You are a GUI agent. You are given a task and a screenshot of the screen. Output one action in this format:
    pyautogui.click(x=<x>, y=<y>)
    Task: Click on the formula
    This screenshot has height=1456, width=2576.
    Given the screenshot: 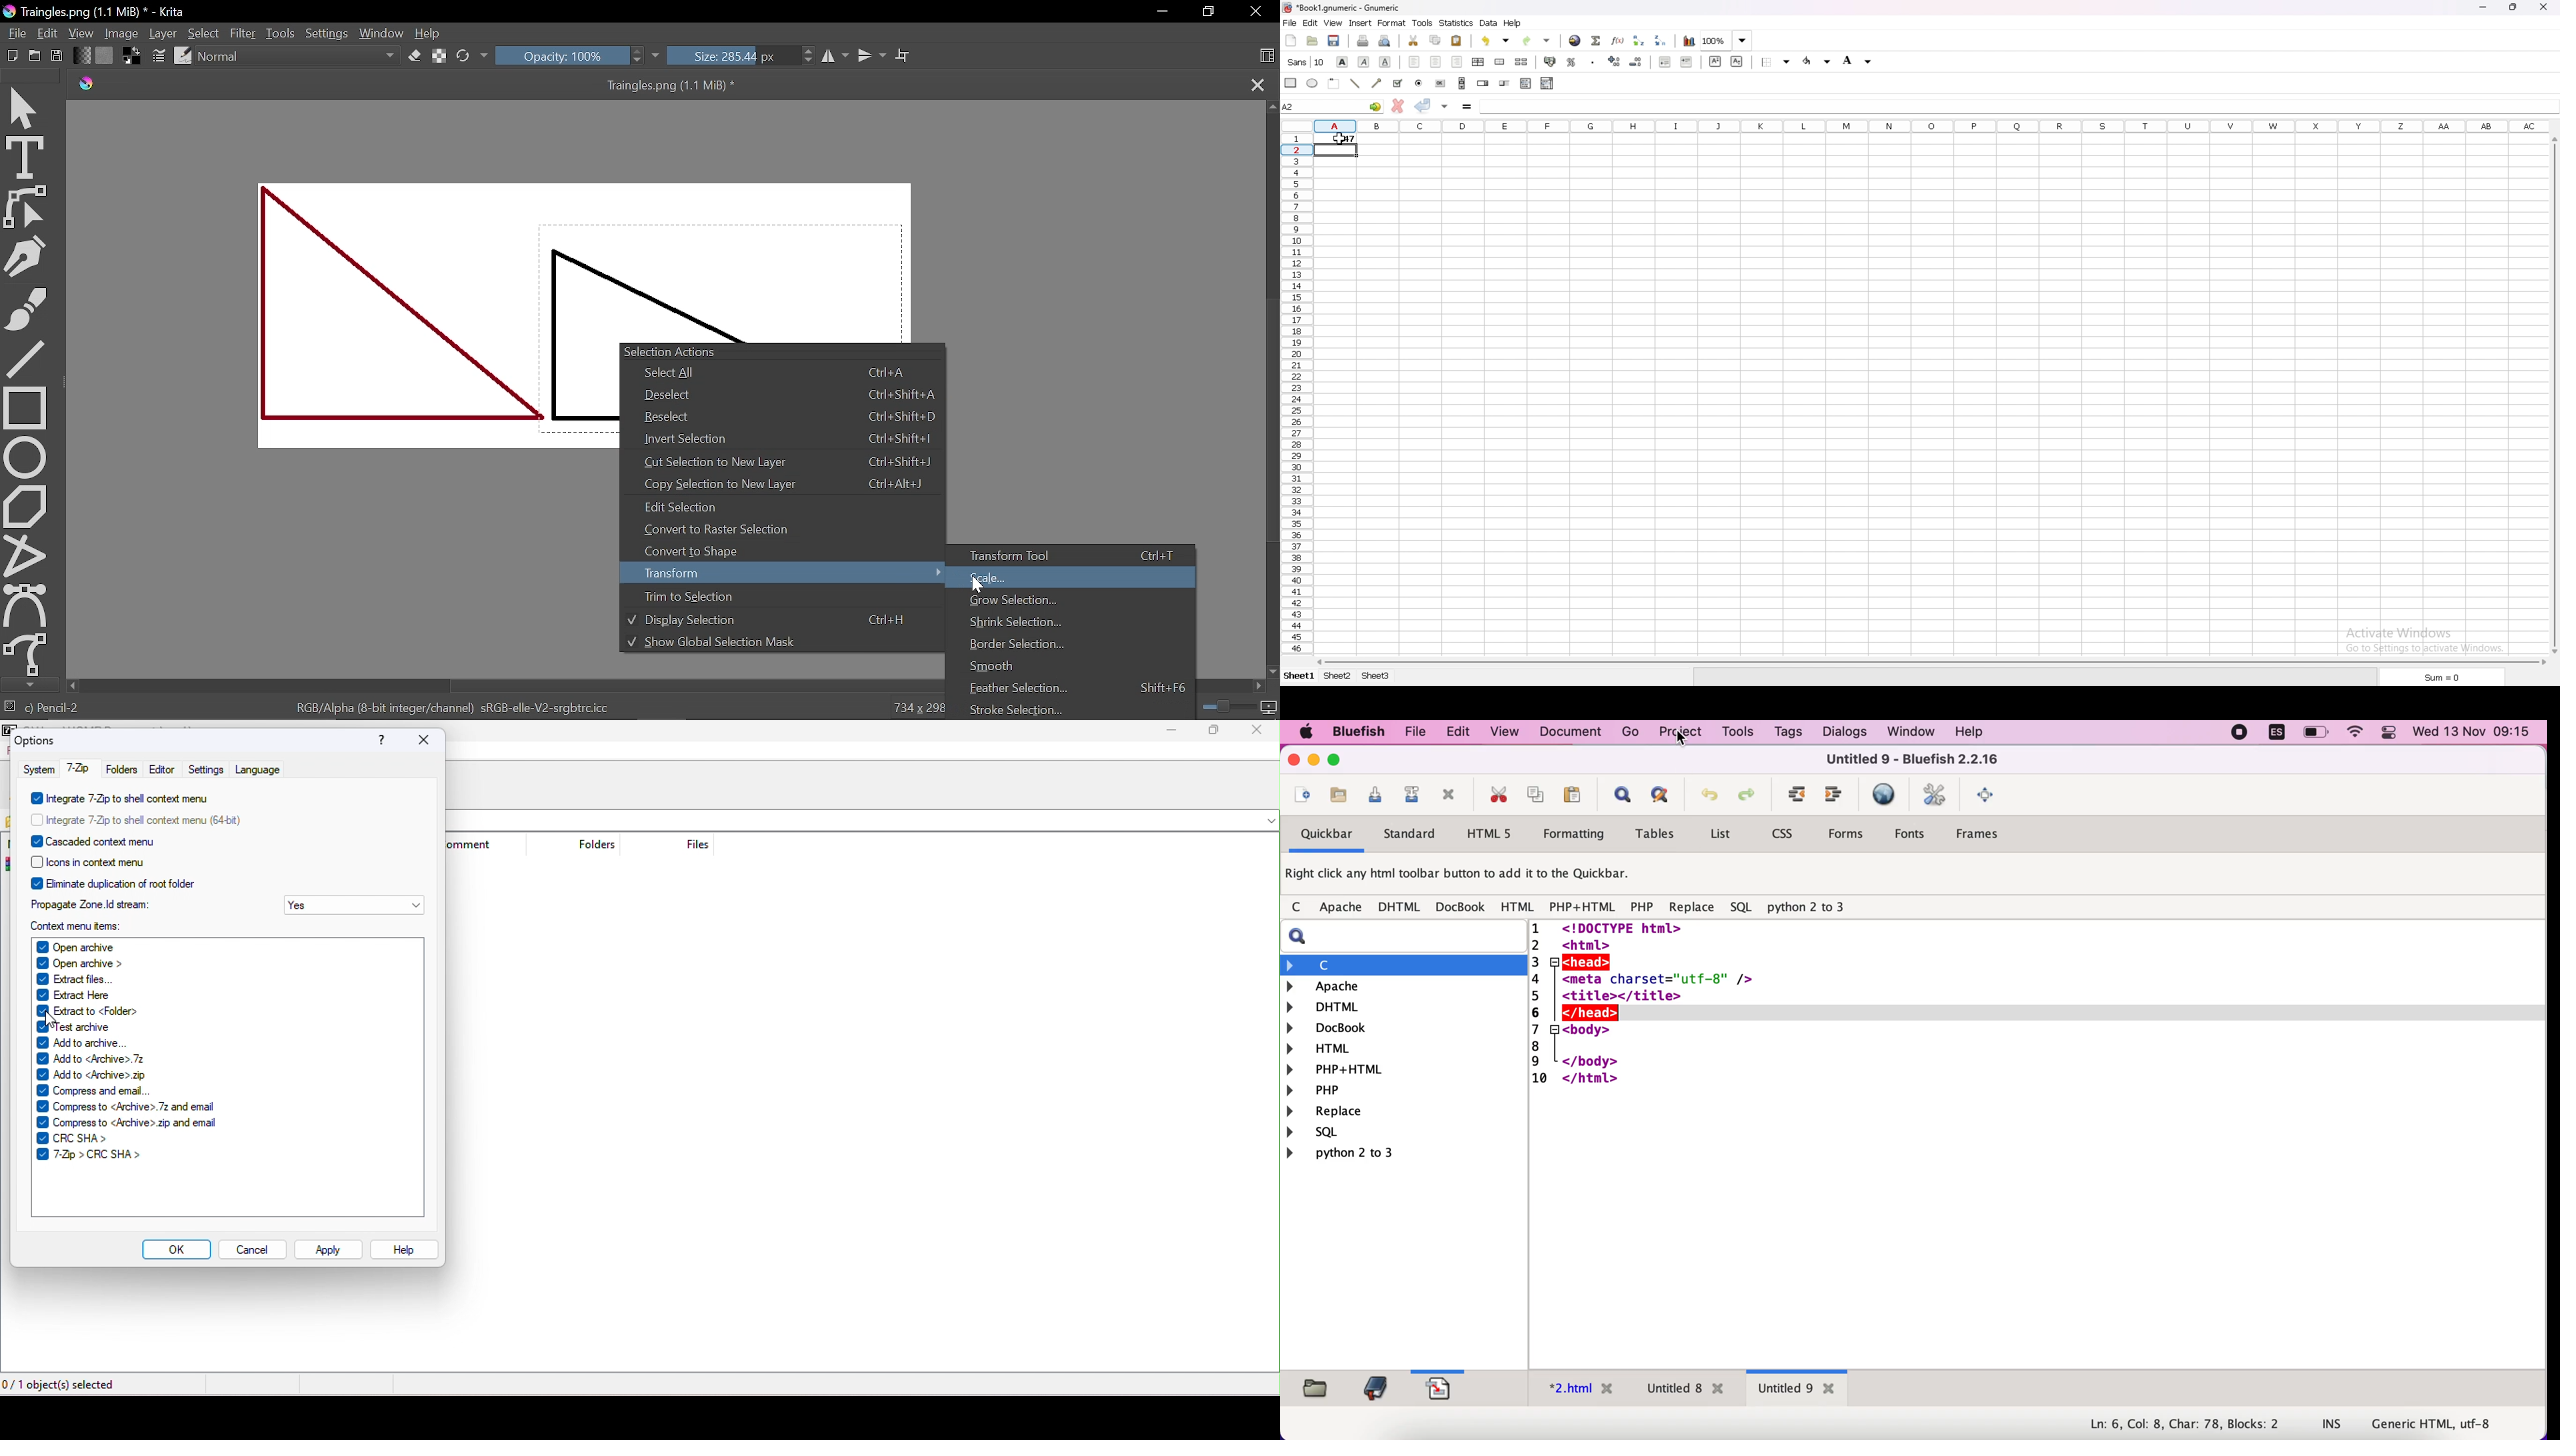 What is the action you would take?
    pyautogui.click(x=1467, y=107)
    